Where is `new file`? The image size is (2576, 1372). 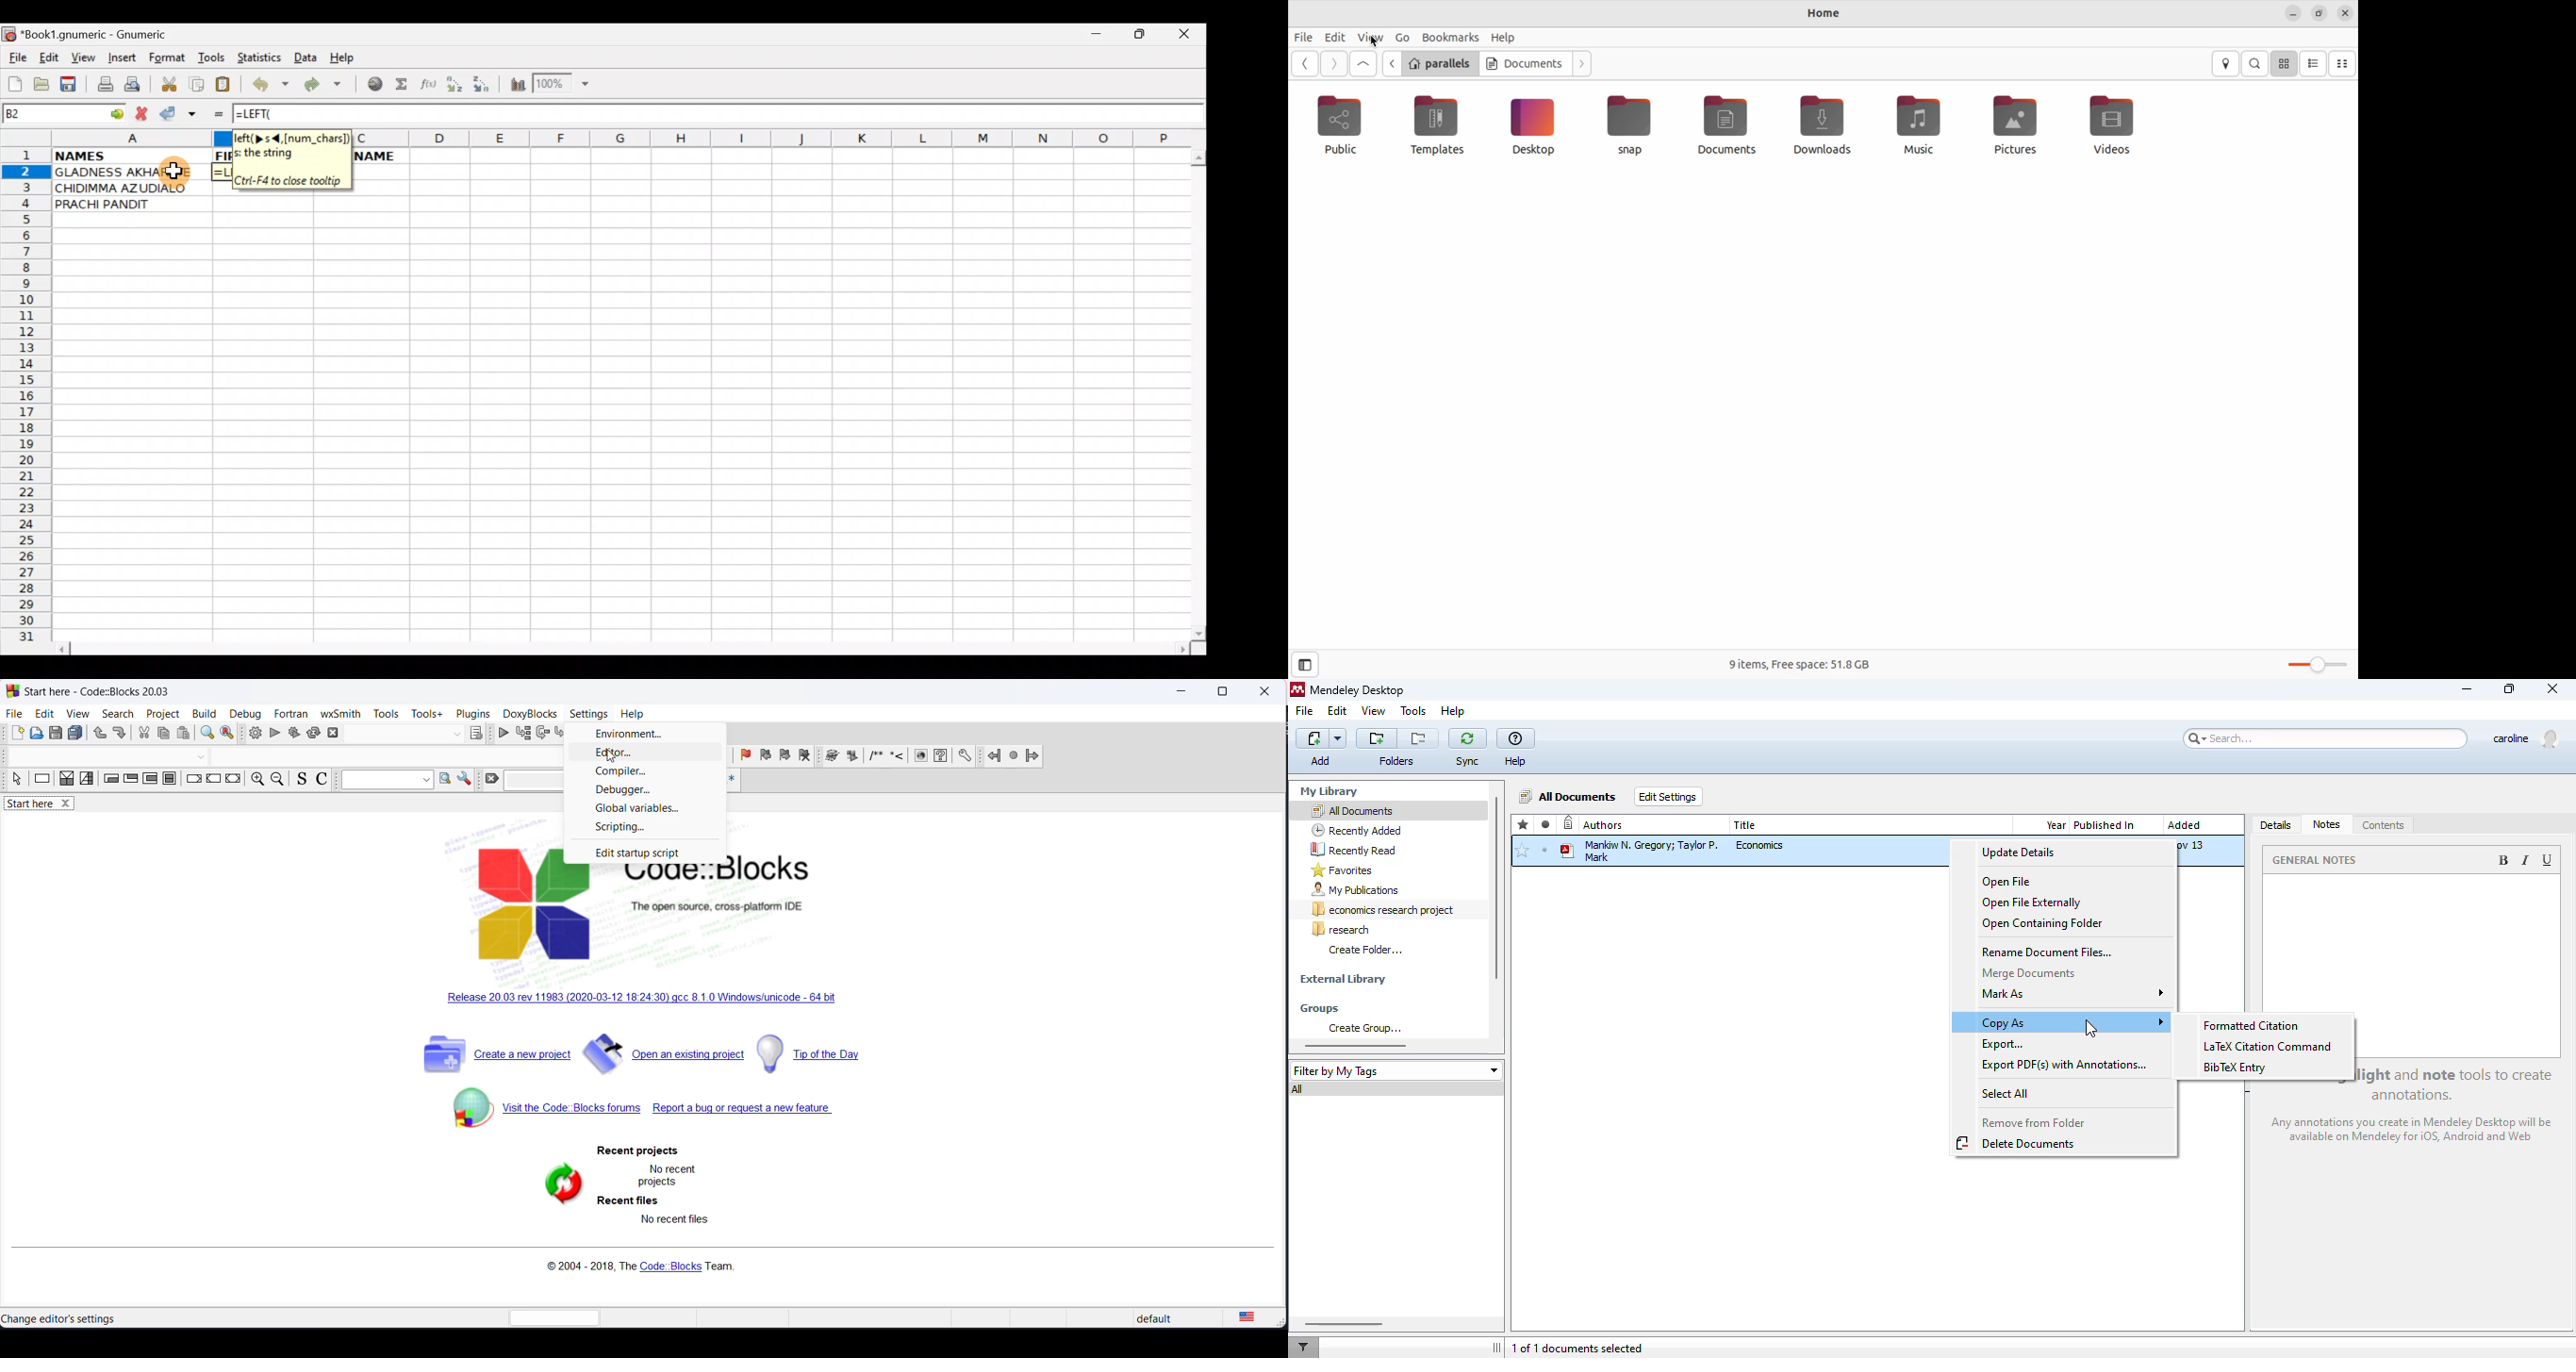
new file is located at coordinates (16, 733).